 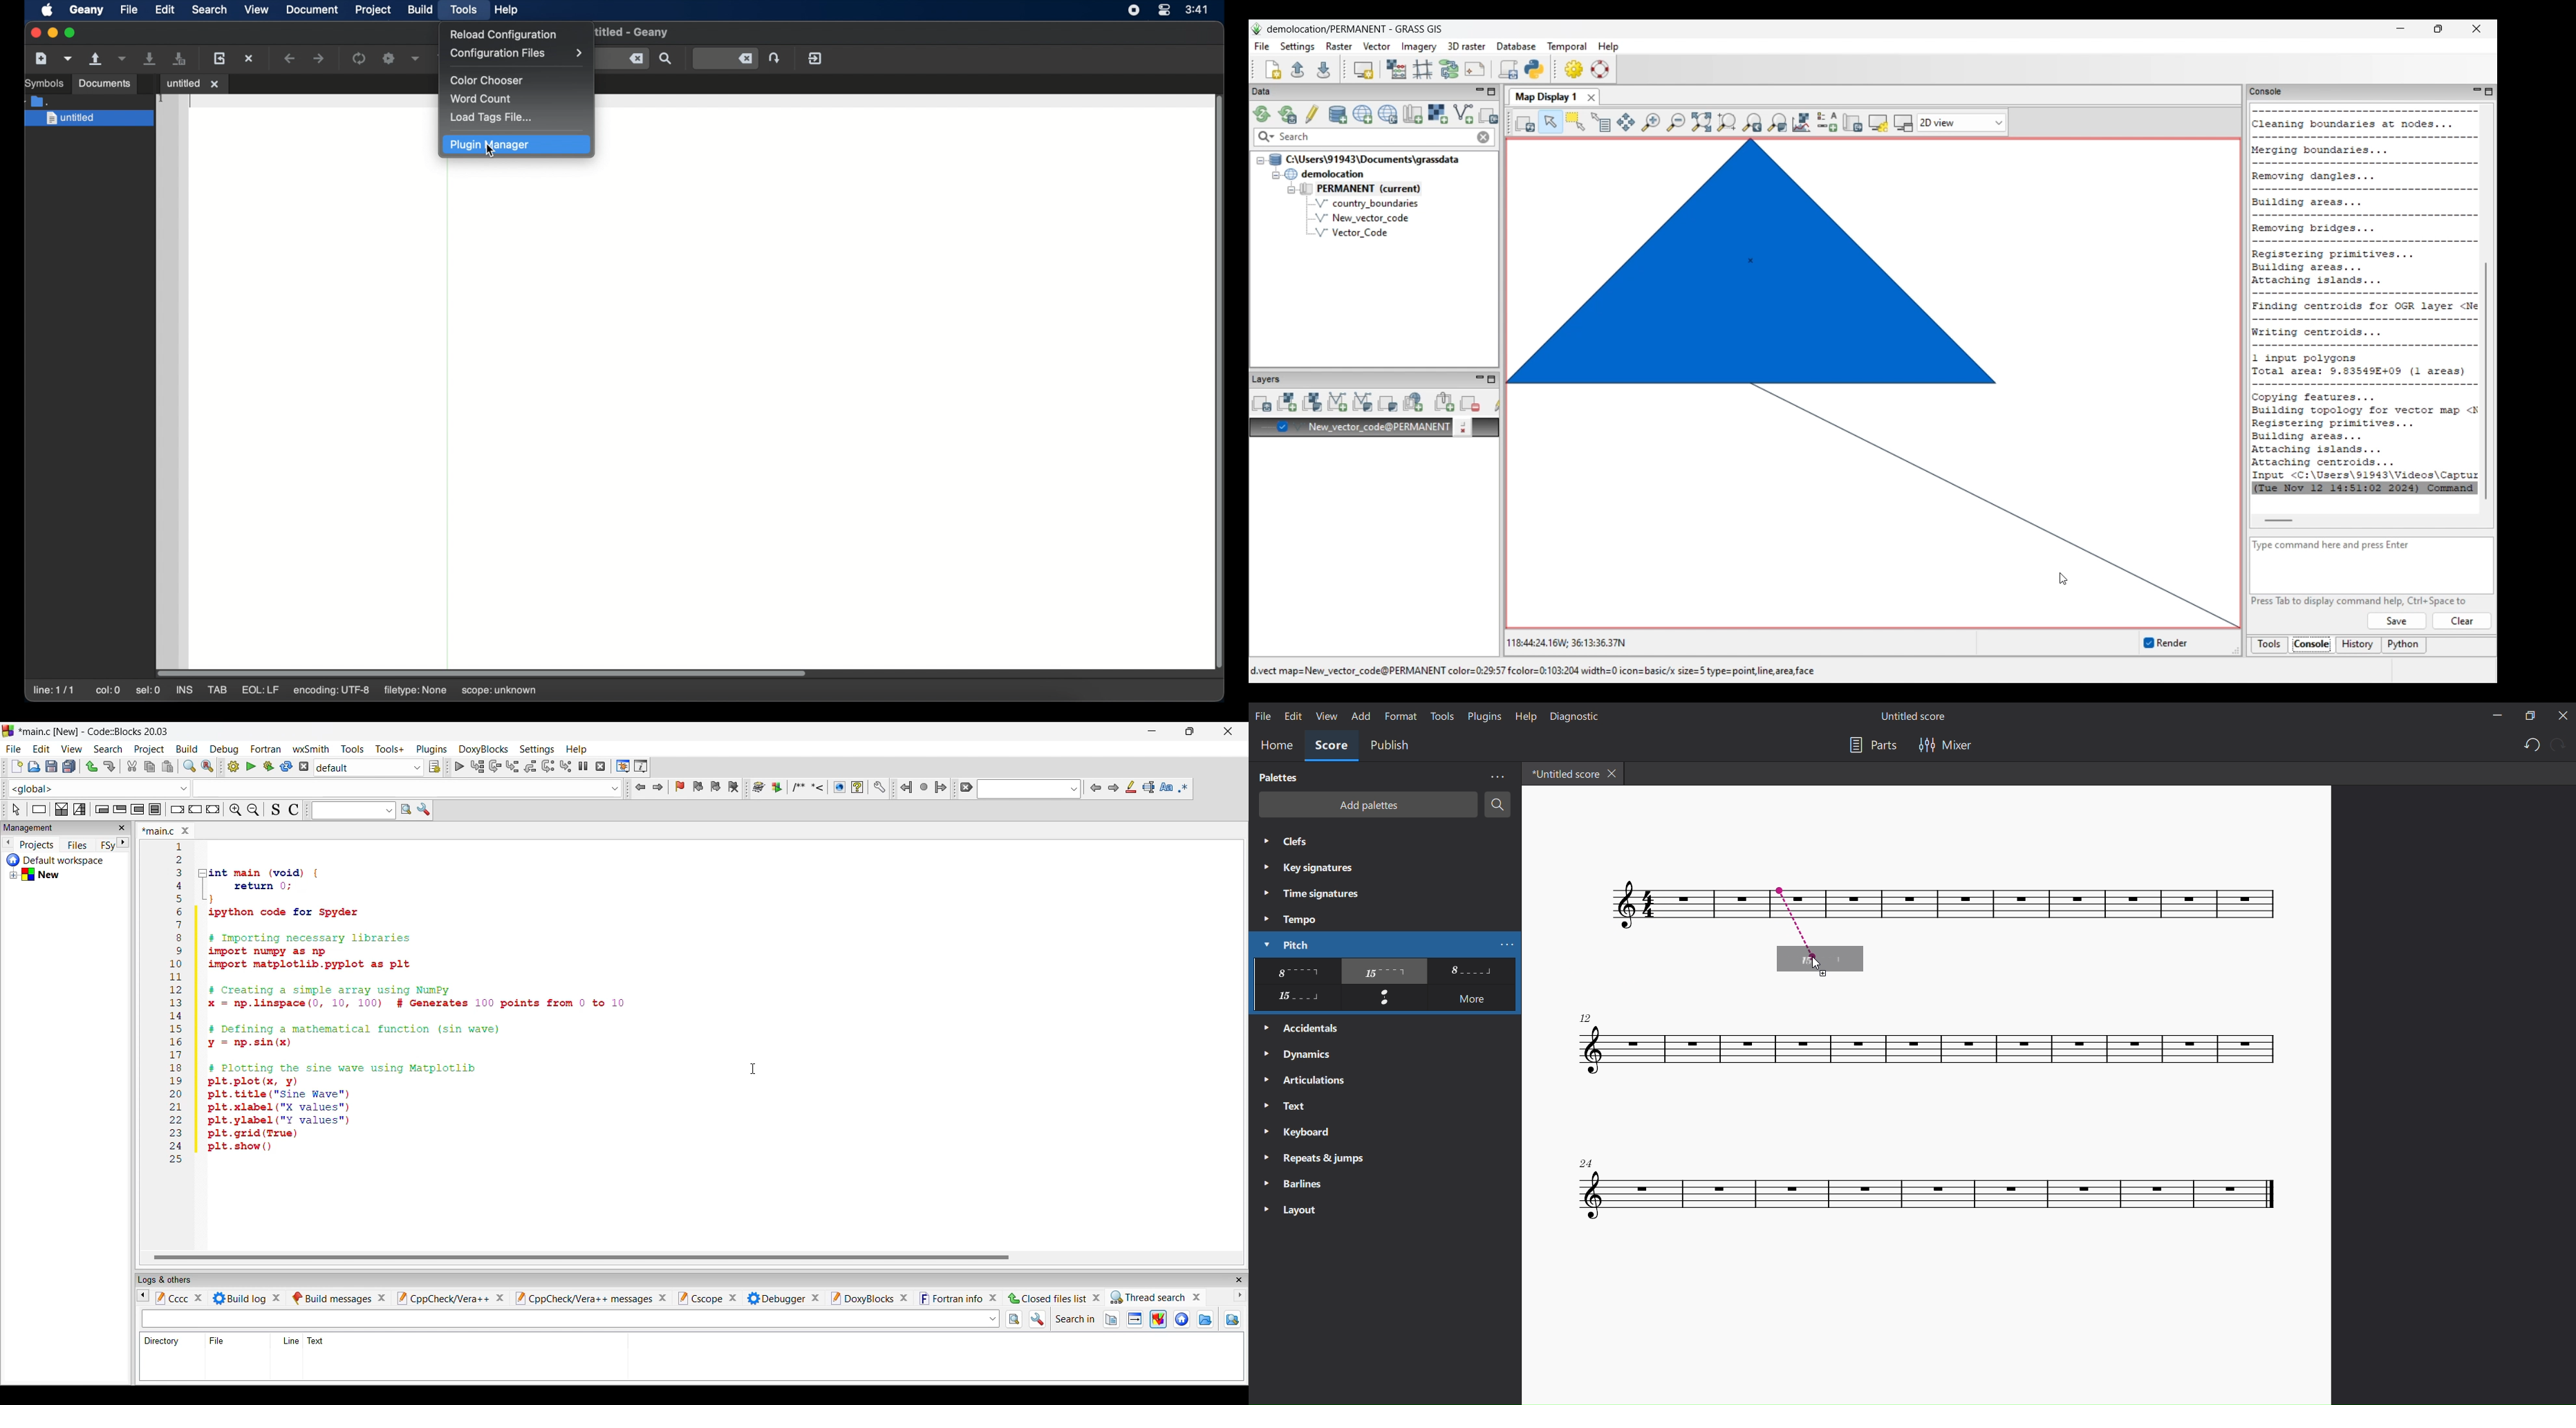 What do you see at coordinates (197, 809) in the screenshot?
I see `Continue instruction` at bounding box center [197, 809].